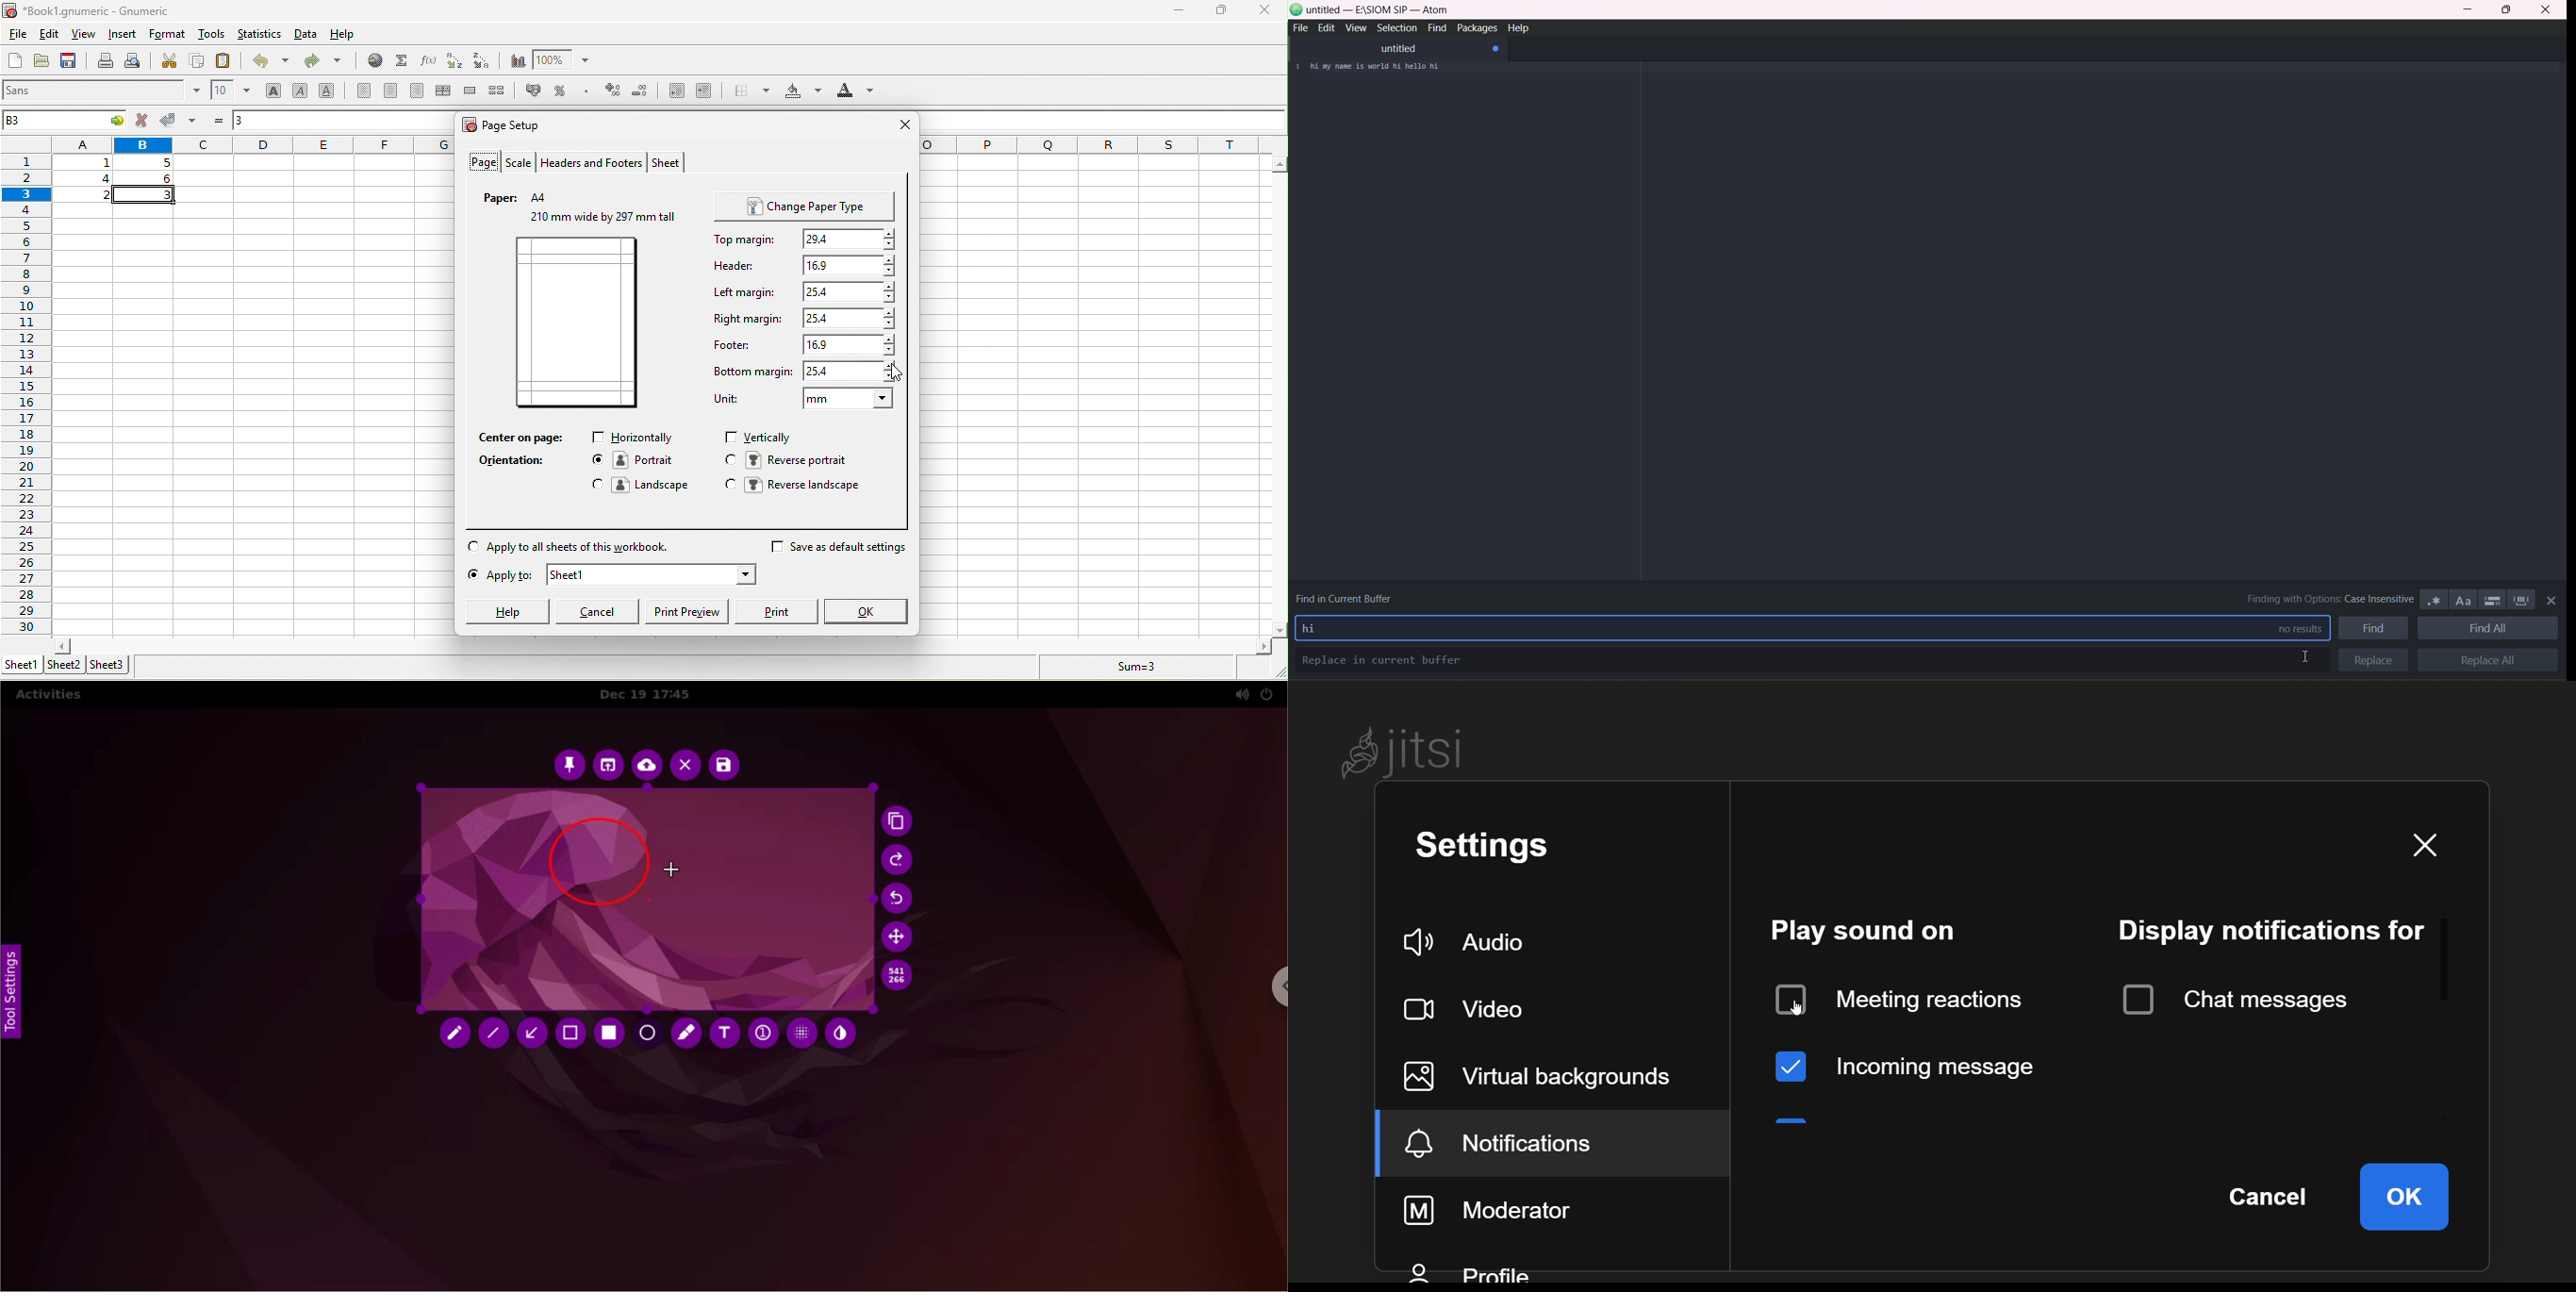 This screenshot has width=2576, height=1316. I want to click on merge a range of cells, so click(471, 92).